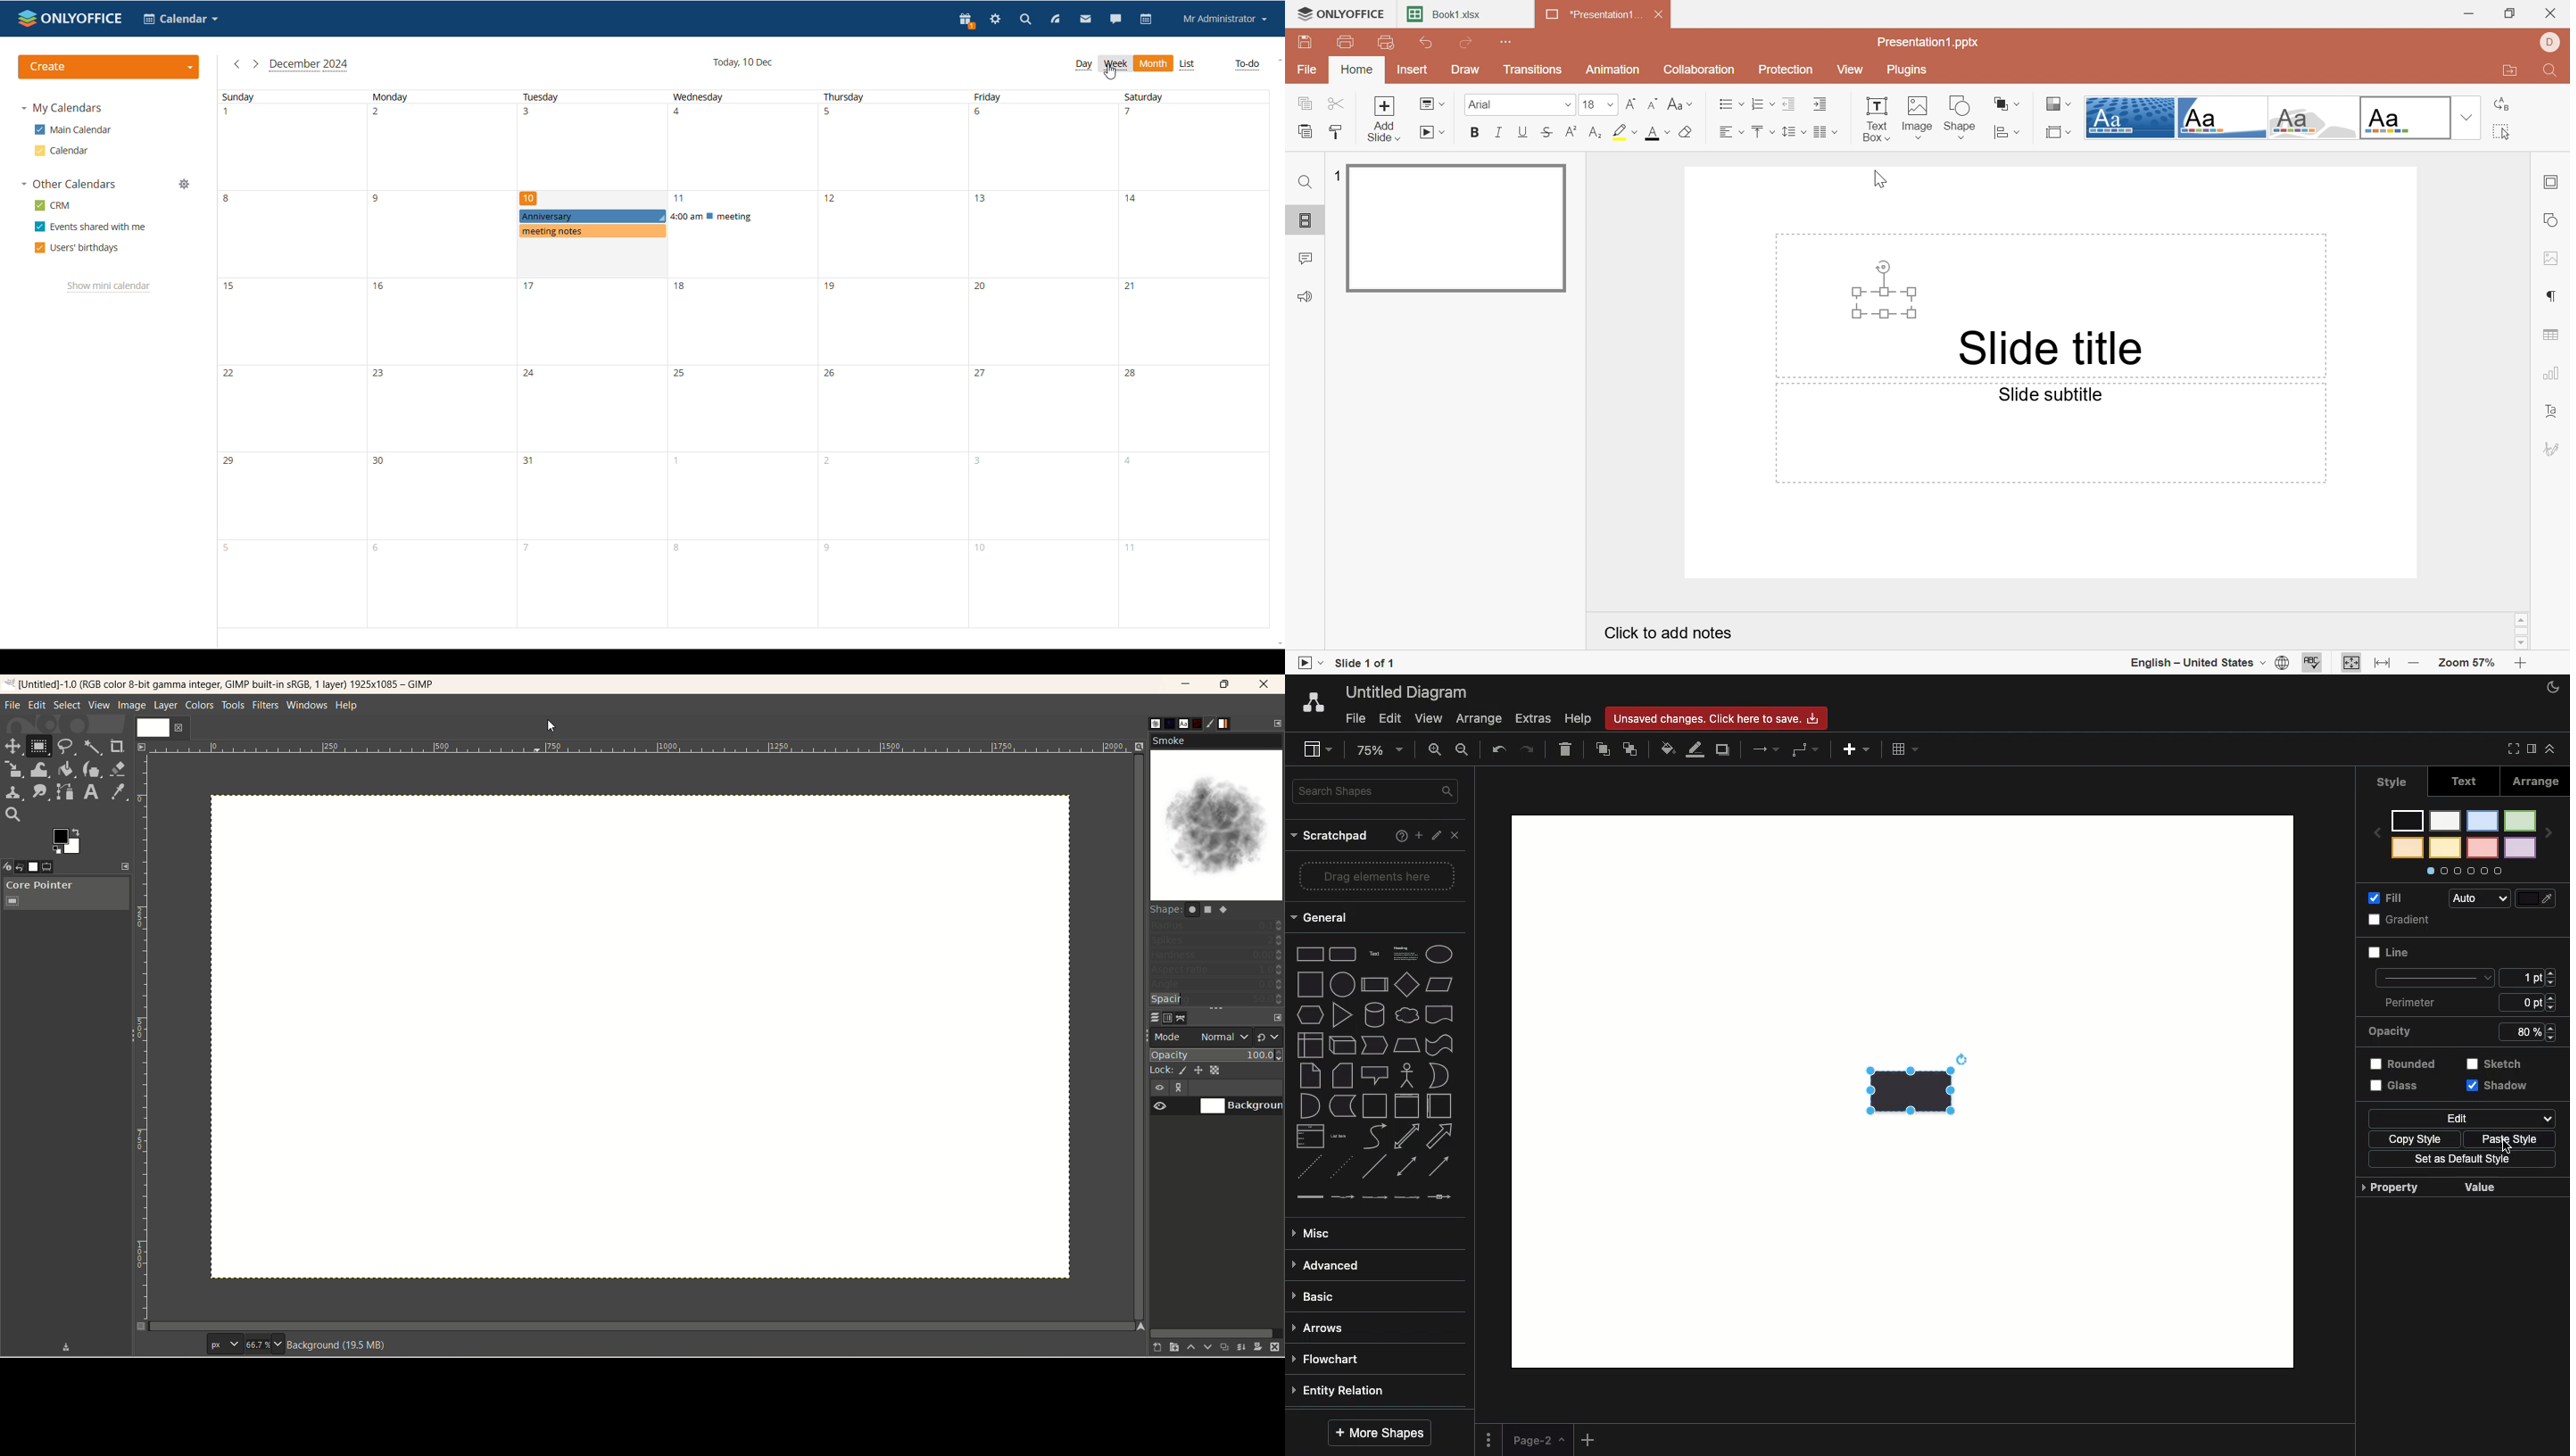  I want to click on DELL, so click(2553, 40).